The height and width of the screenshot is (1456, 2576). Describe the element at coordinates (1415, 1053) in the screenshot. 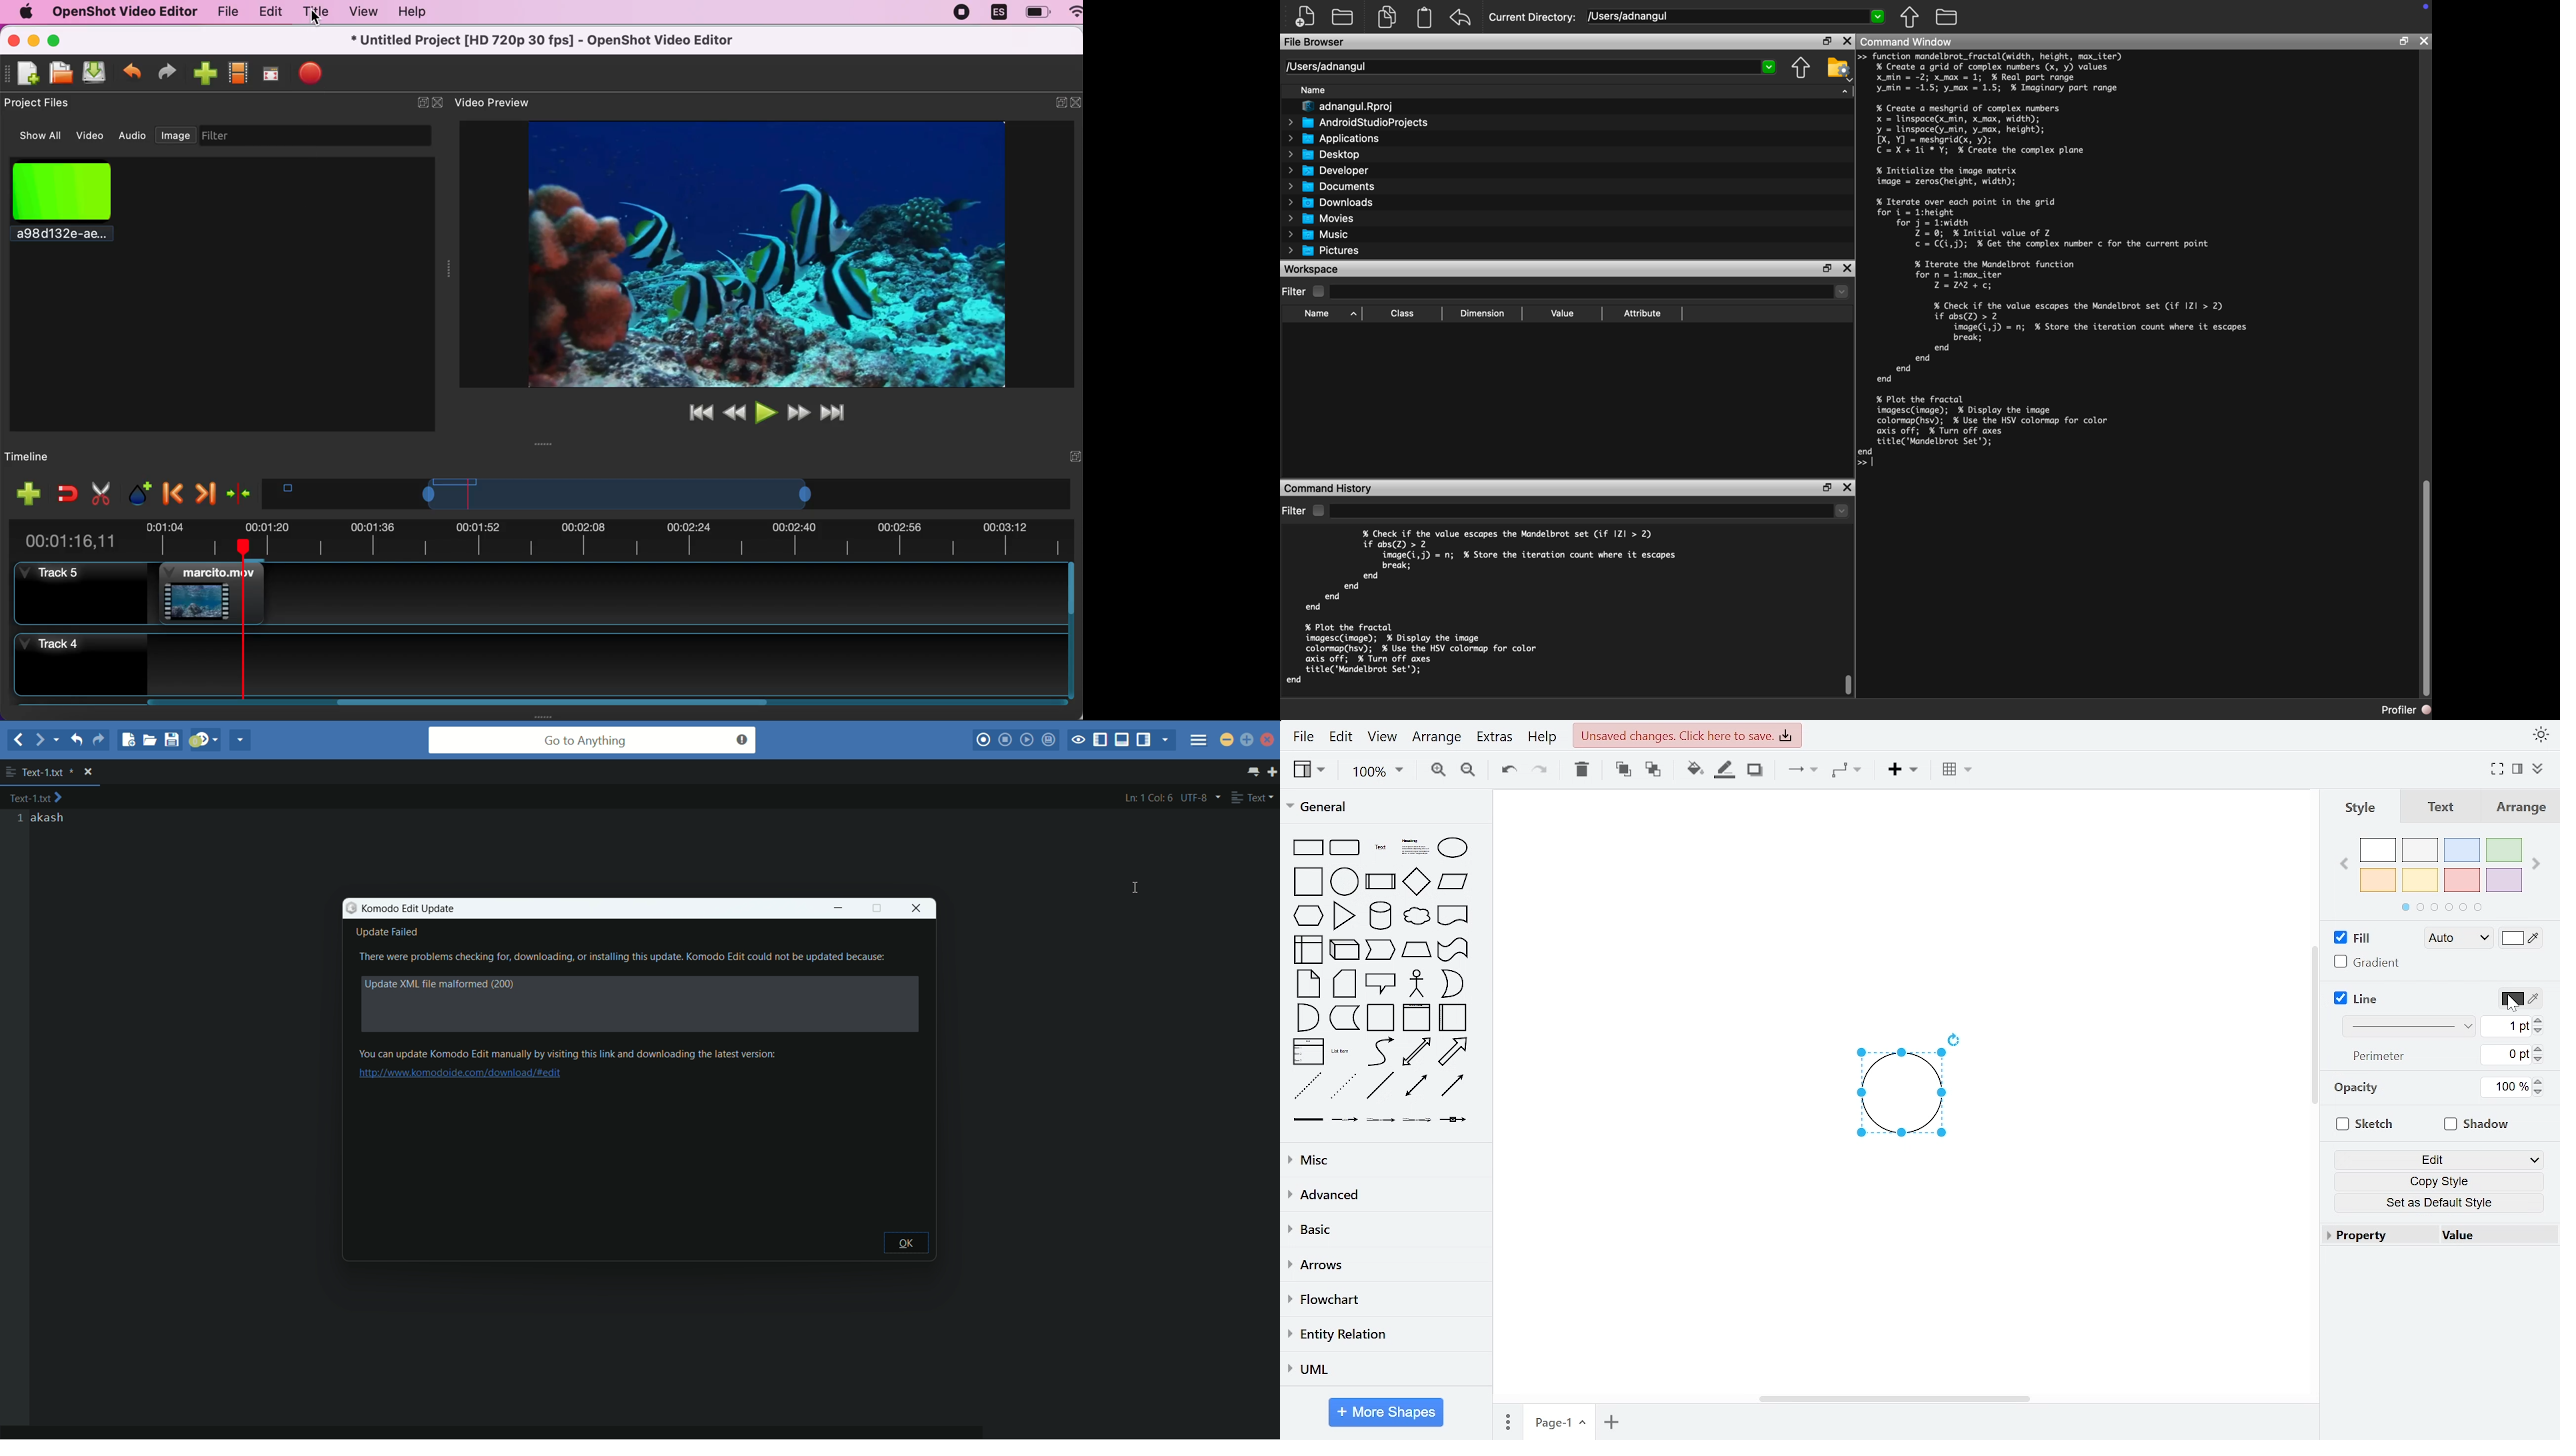

I see `bidirectional arrow` at that location.